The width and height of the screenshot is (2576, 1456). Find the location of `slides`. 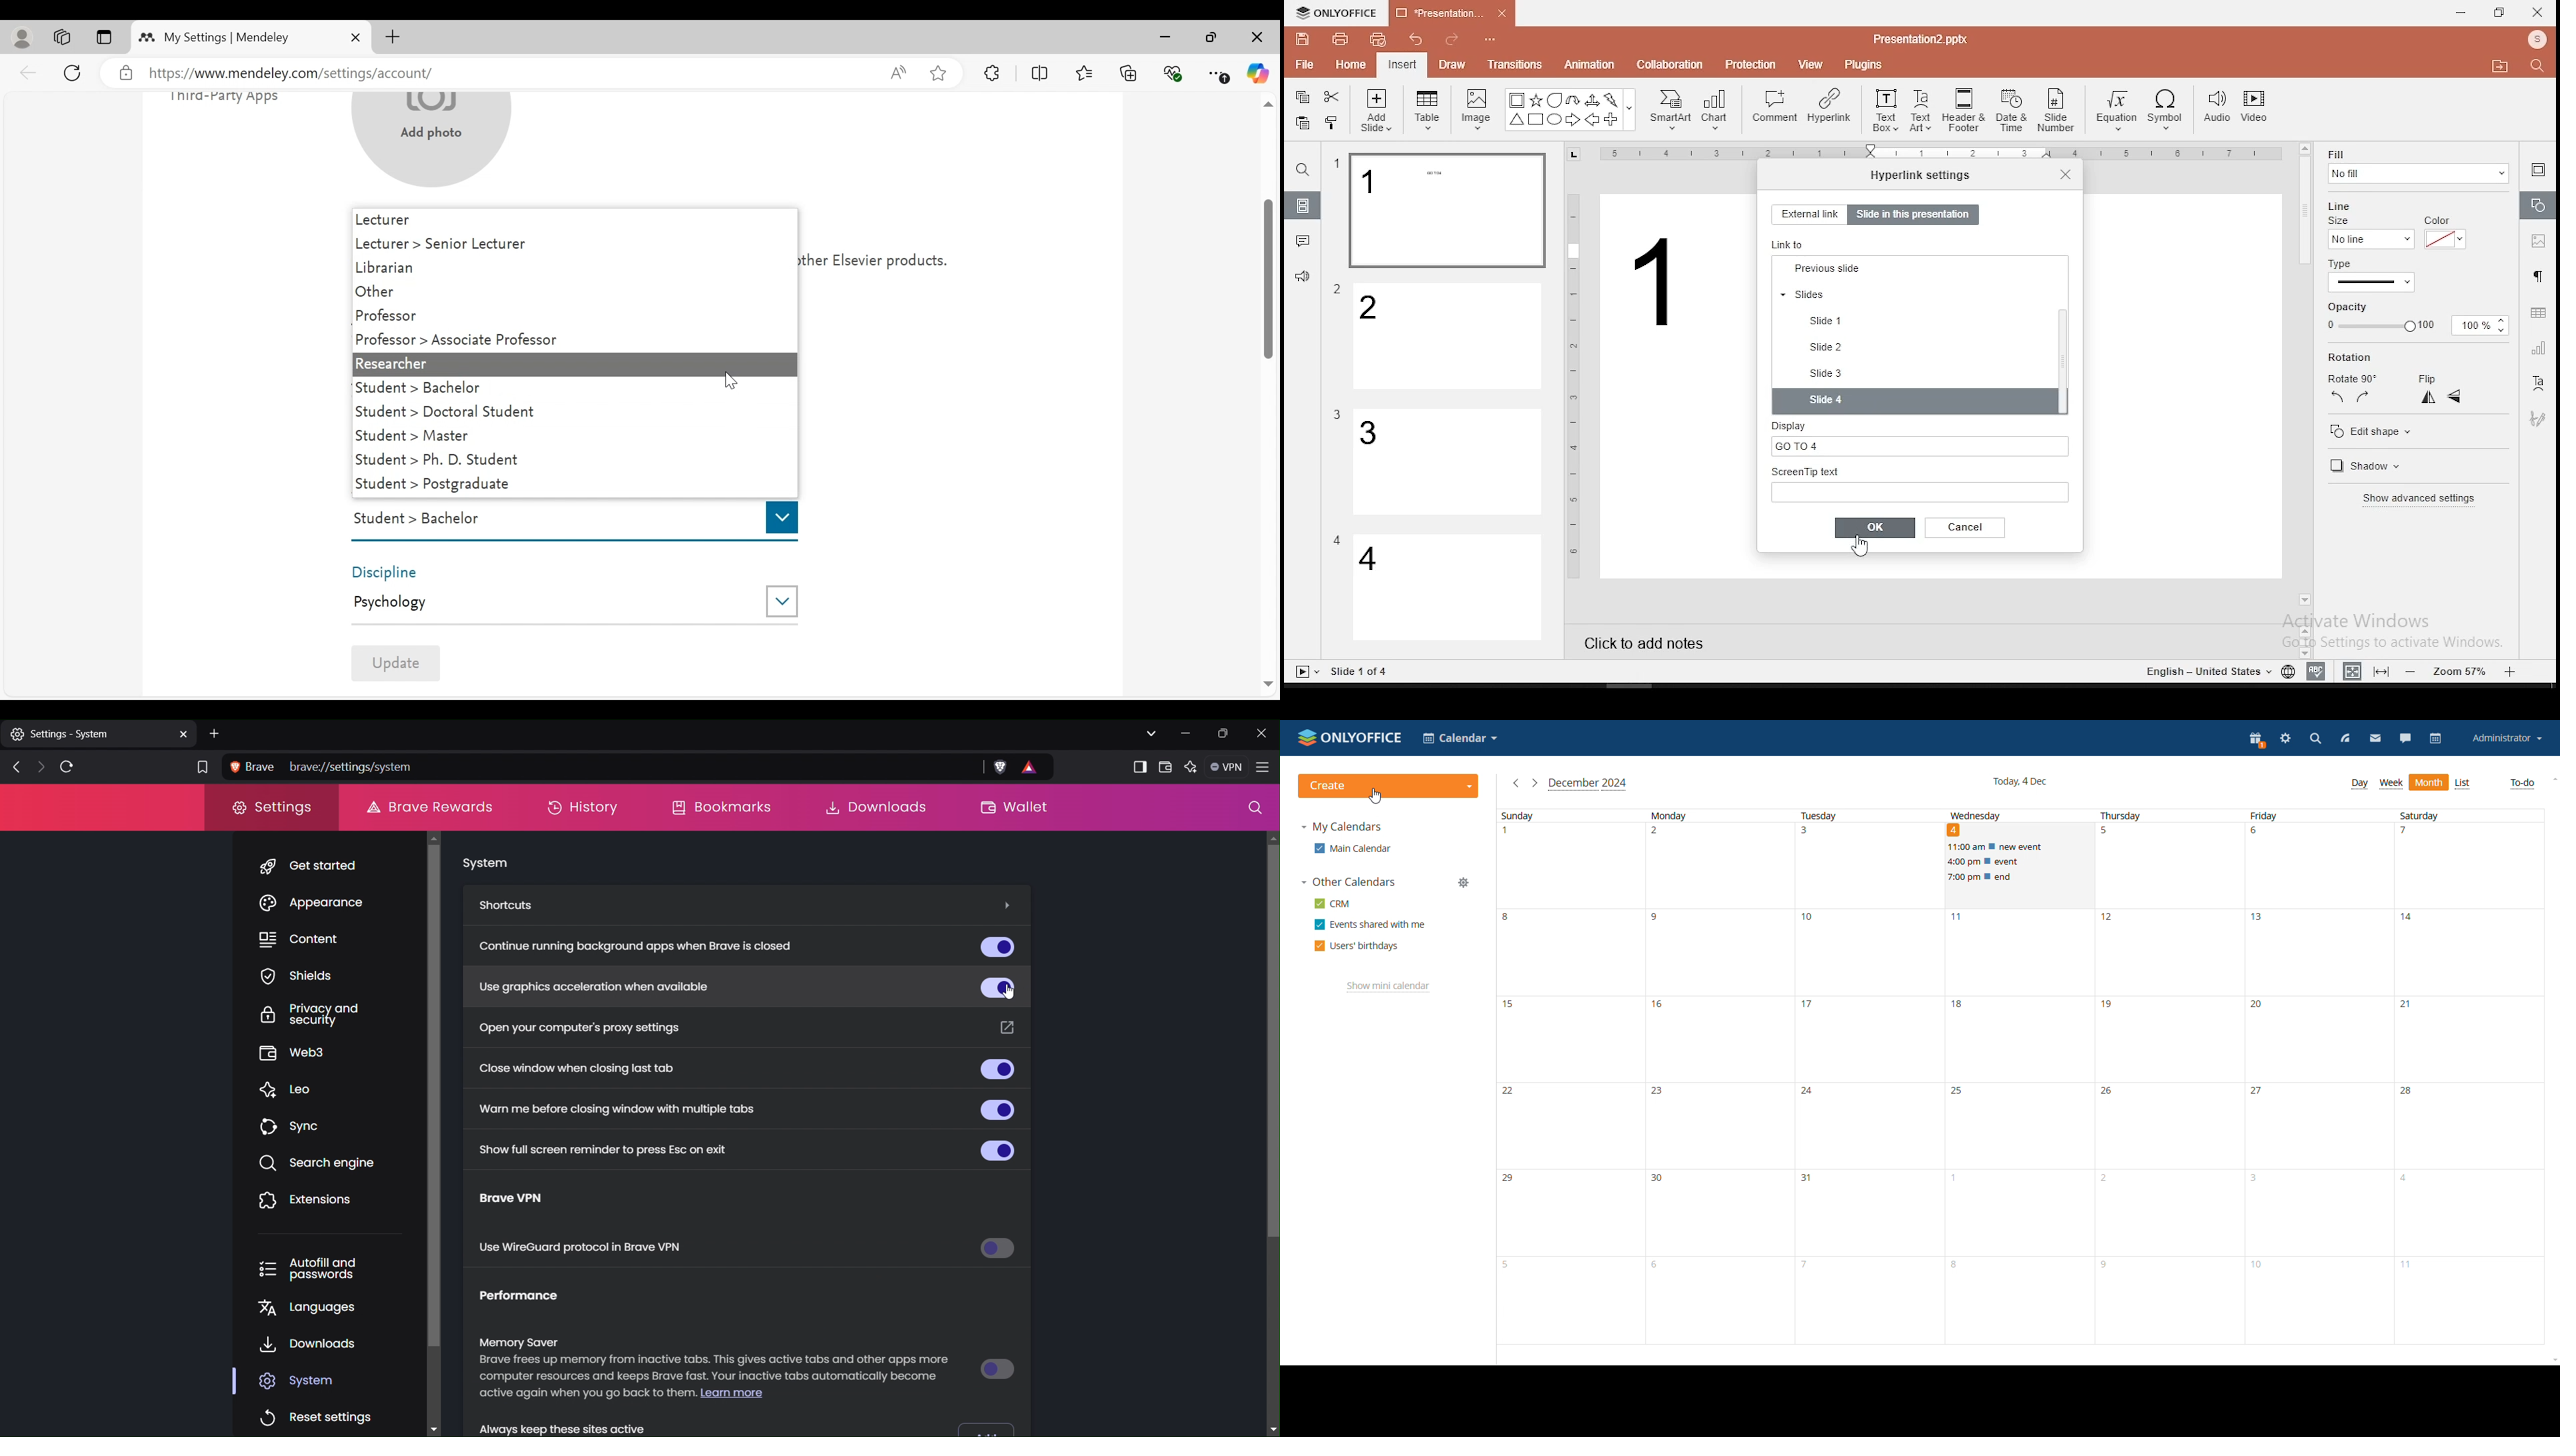

slides is located at coordinates (1304, 206).